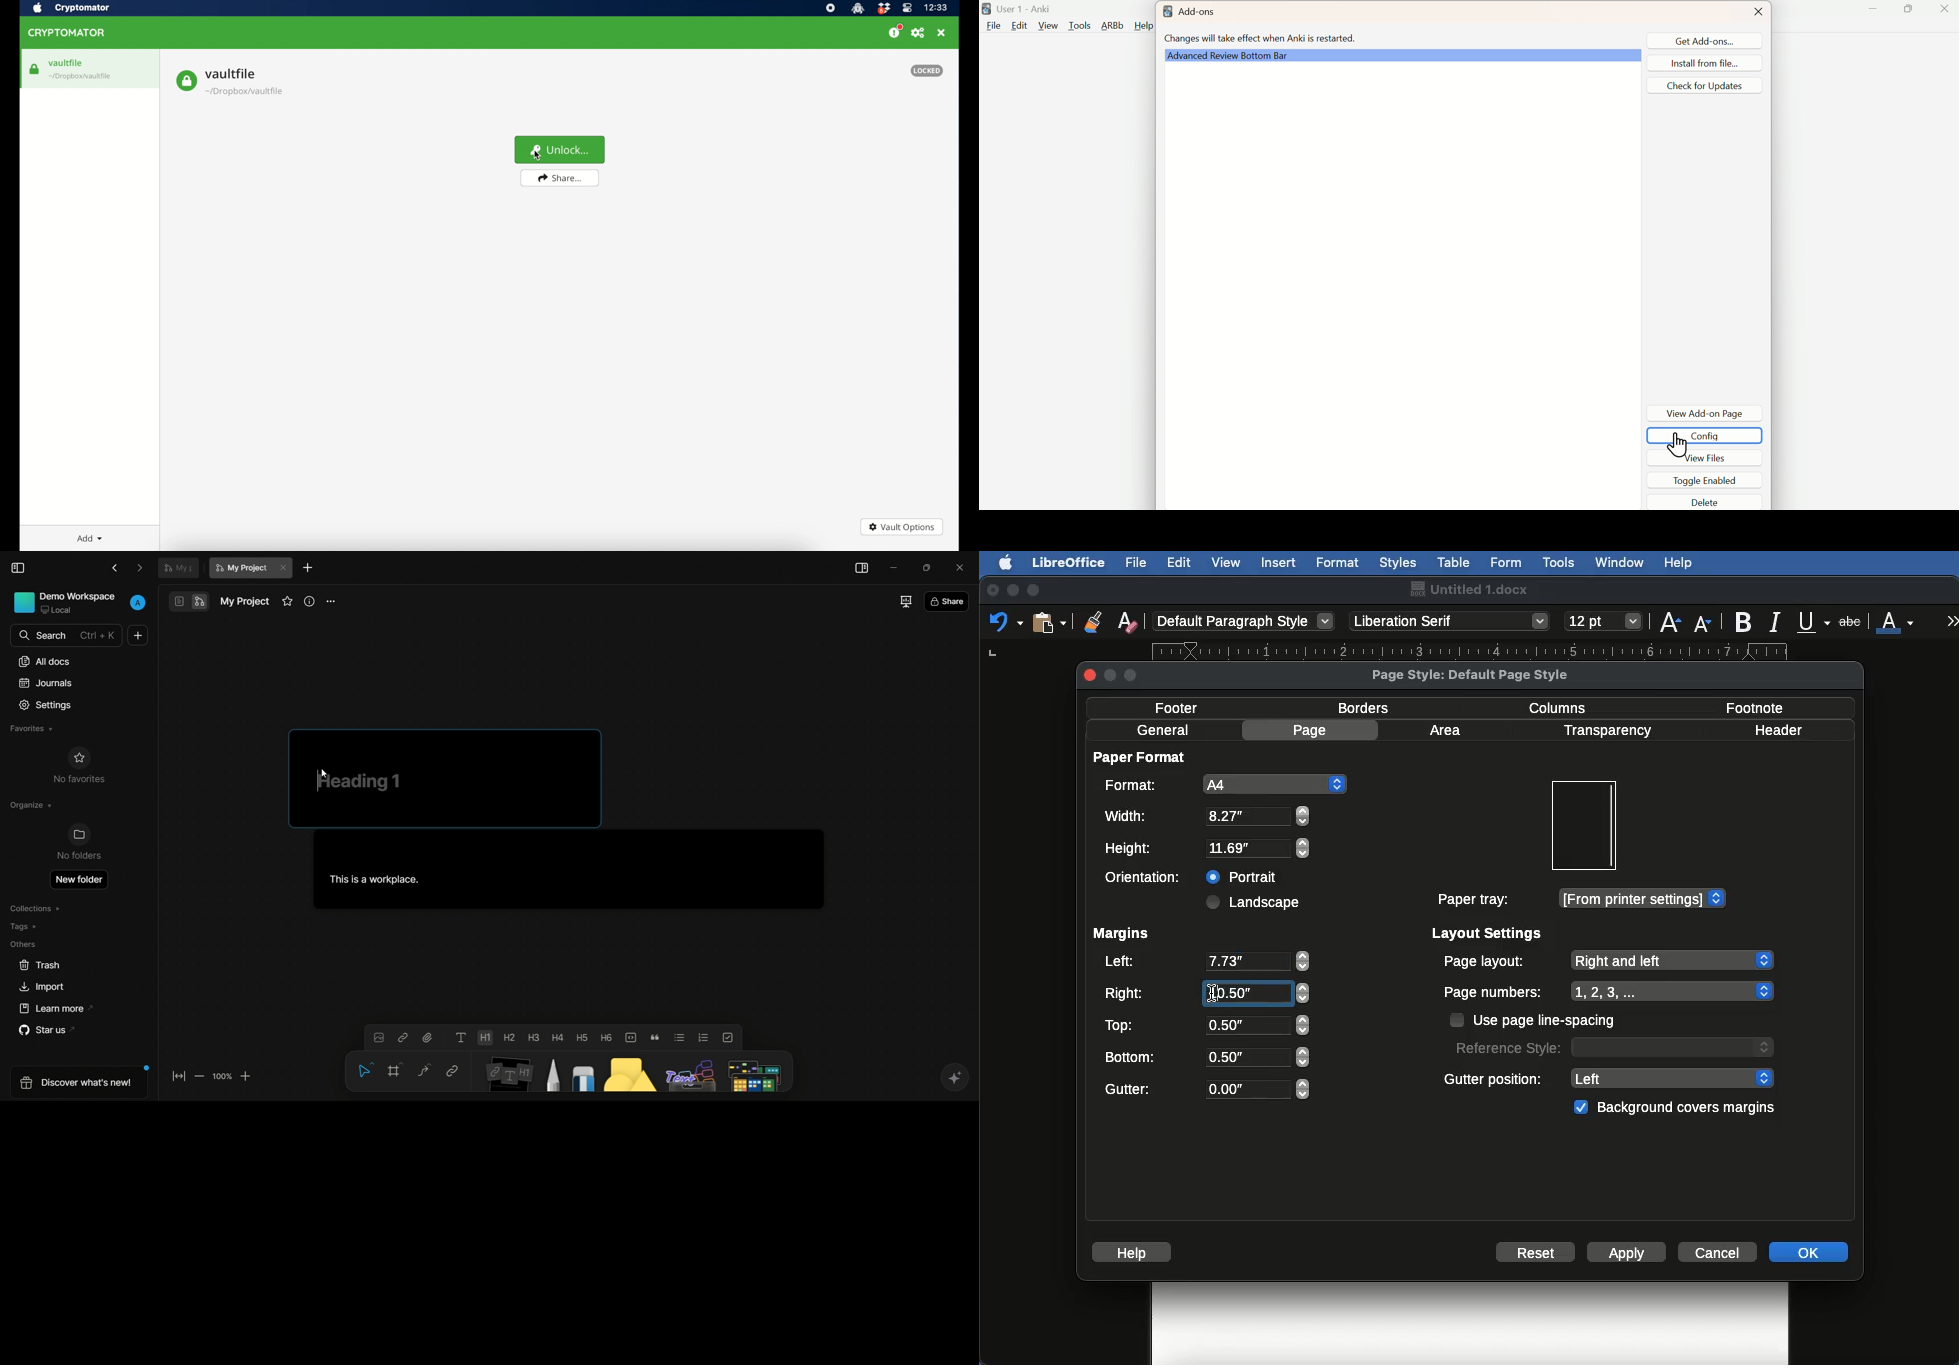 The width and height of the screenshot is (1960, 1372). I want to click on logo, so click(986, 9).